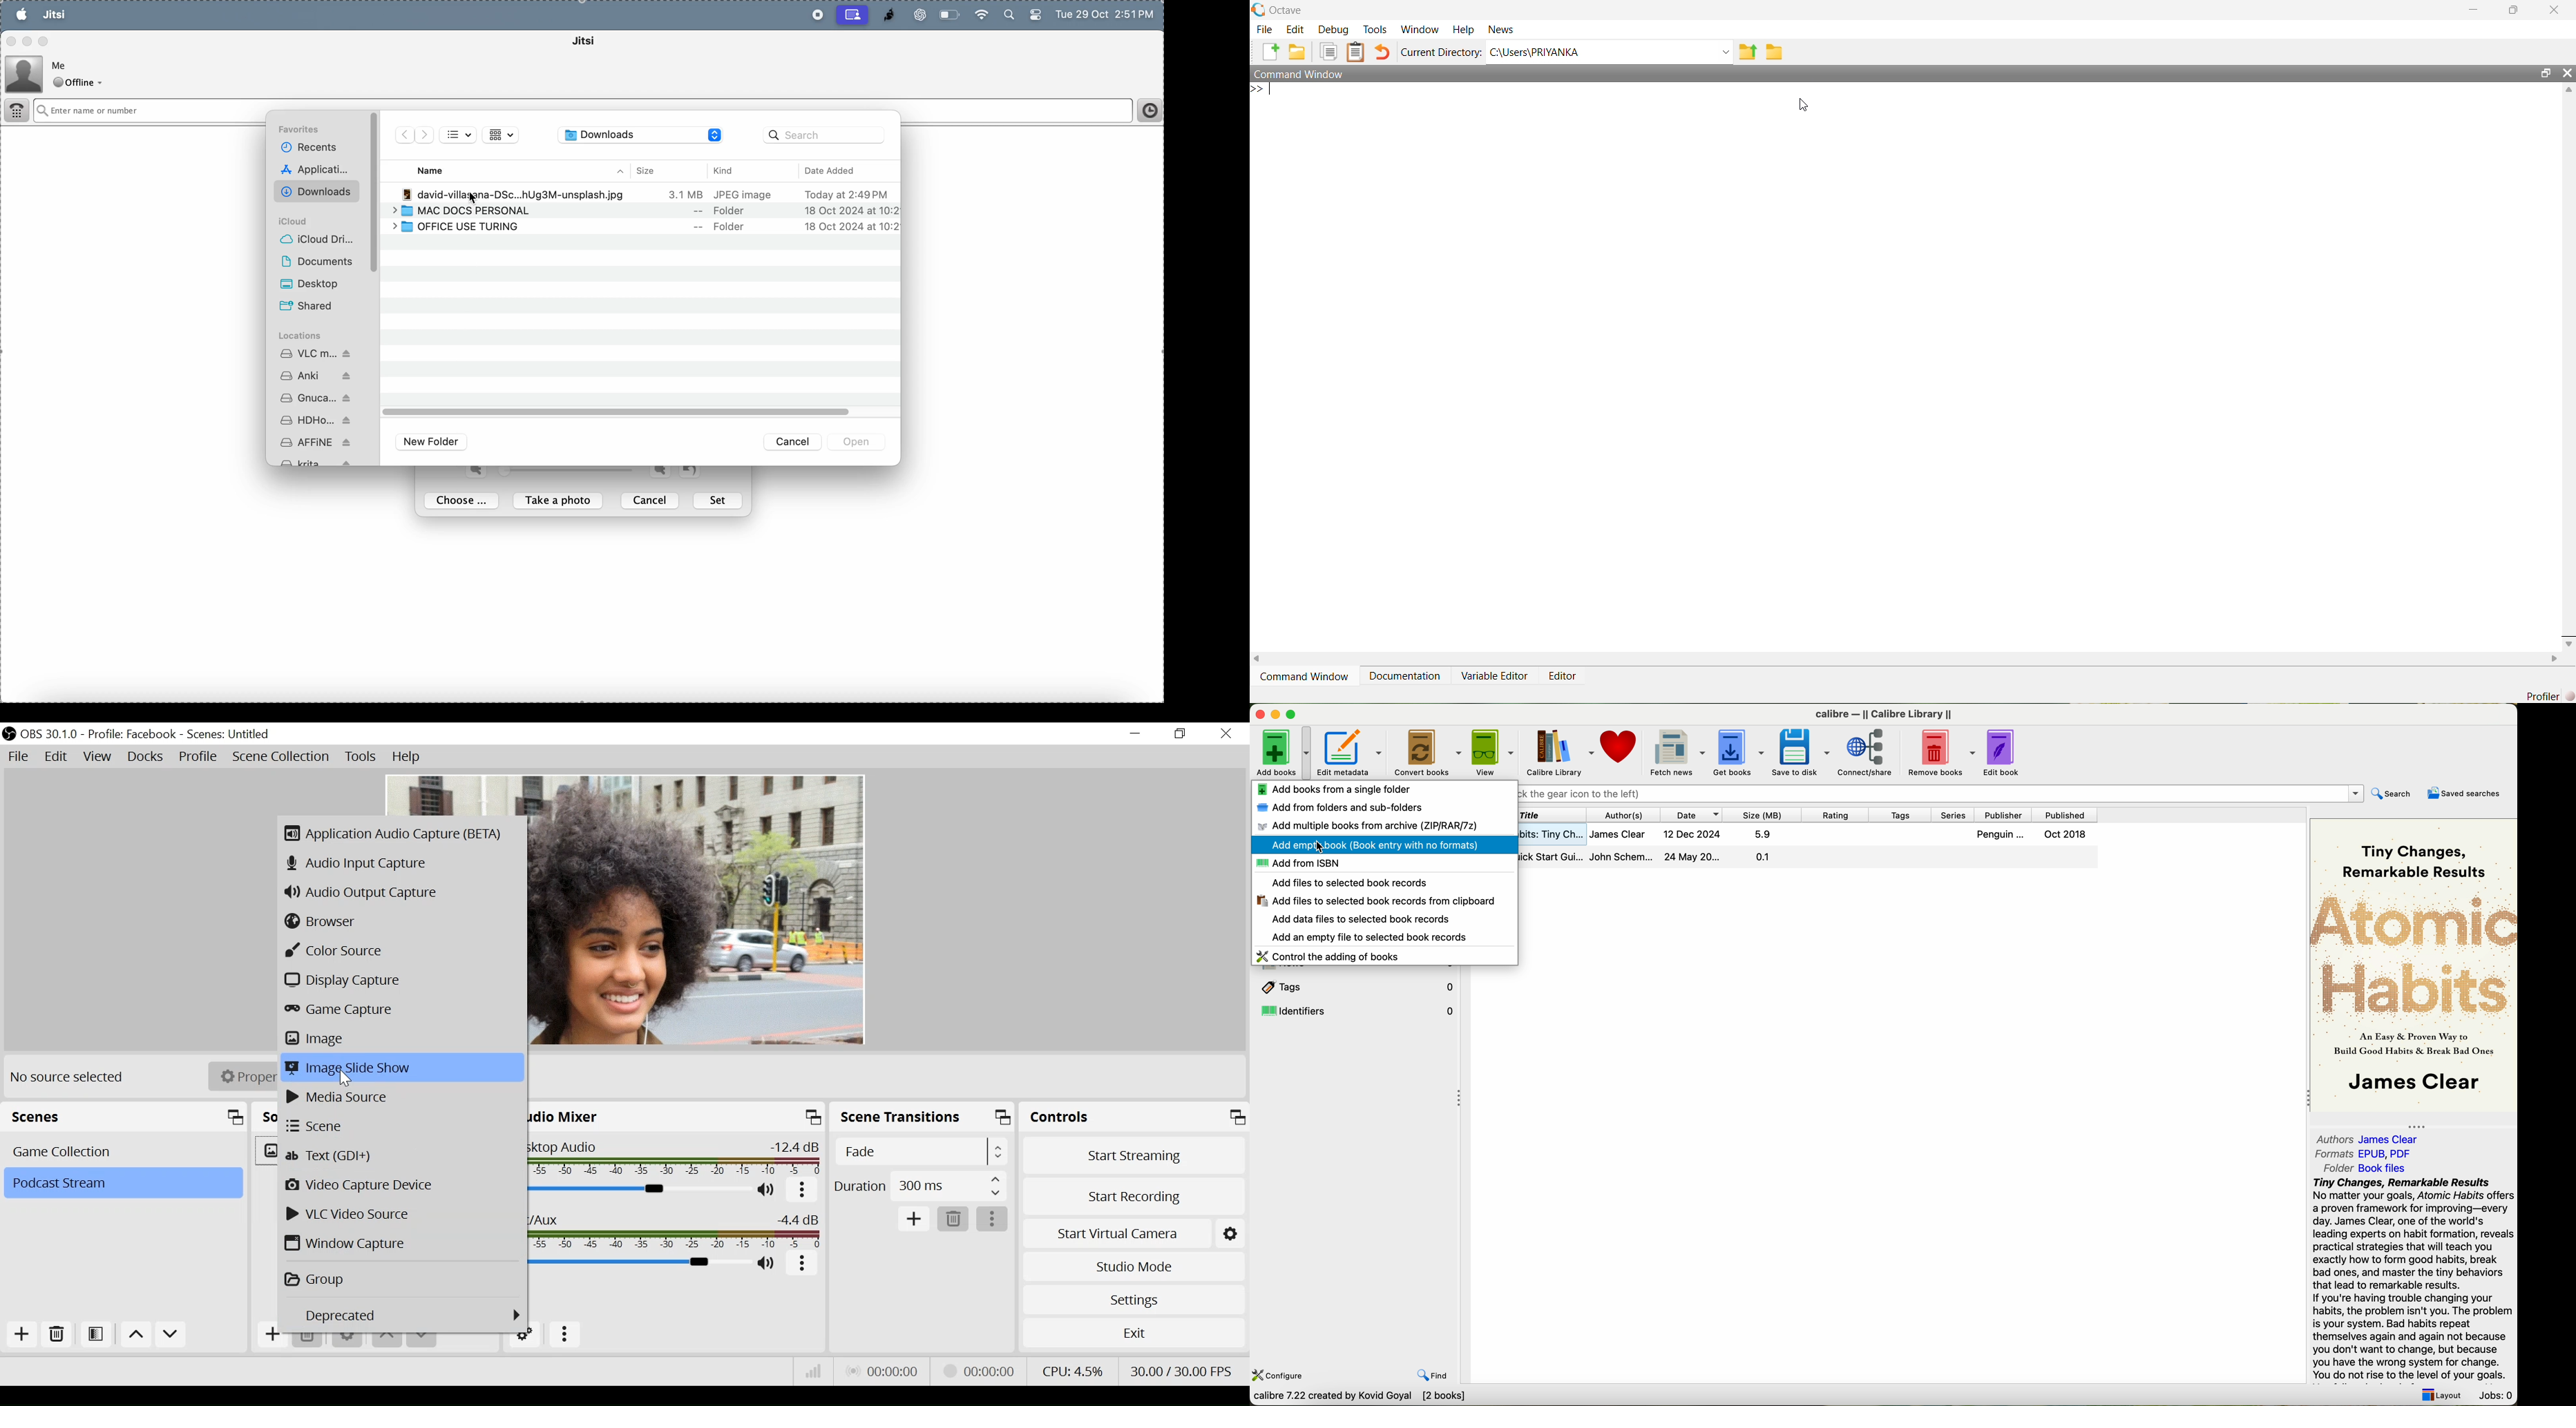  I want to click on Group, so click(402, 1278).